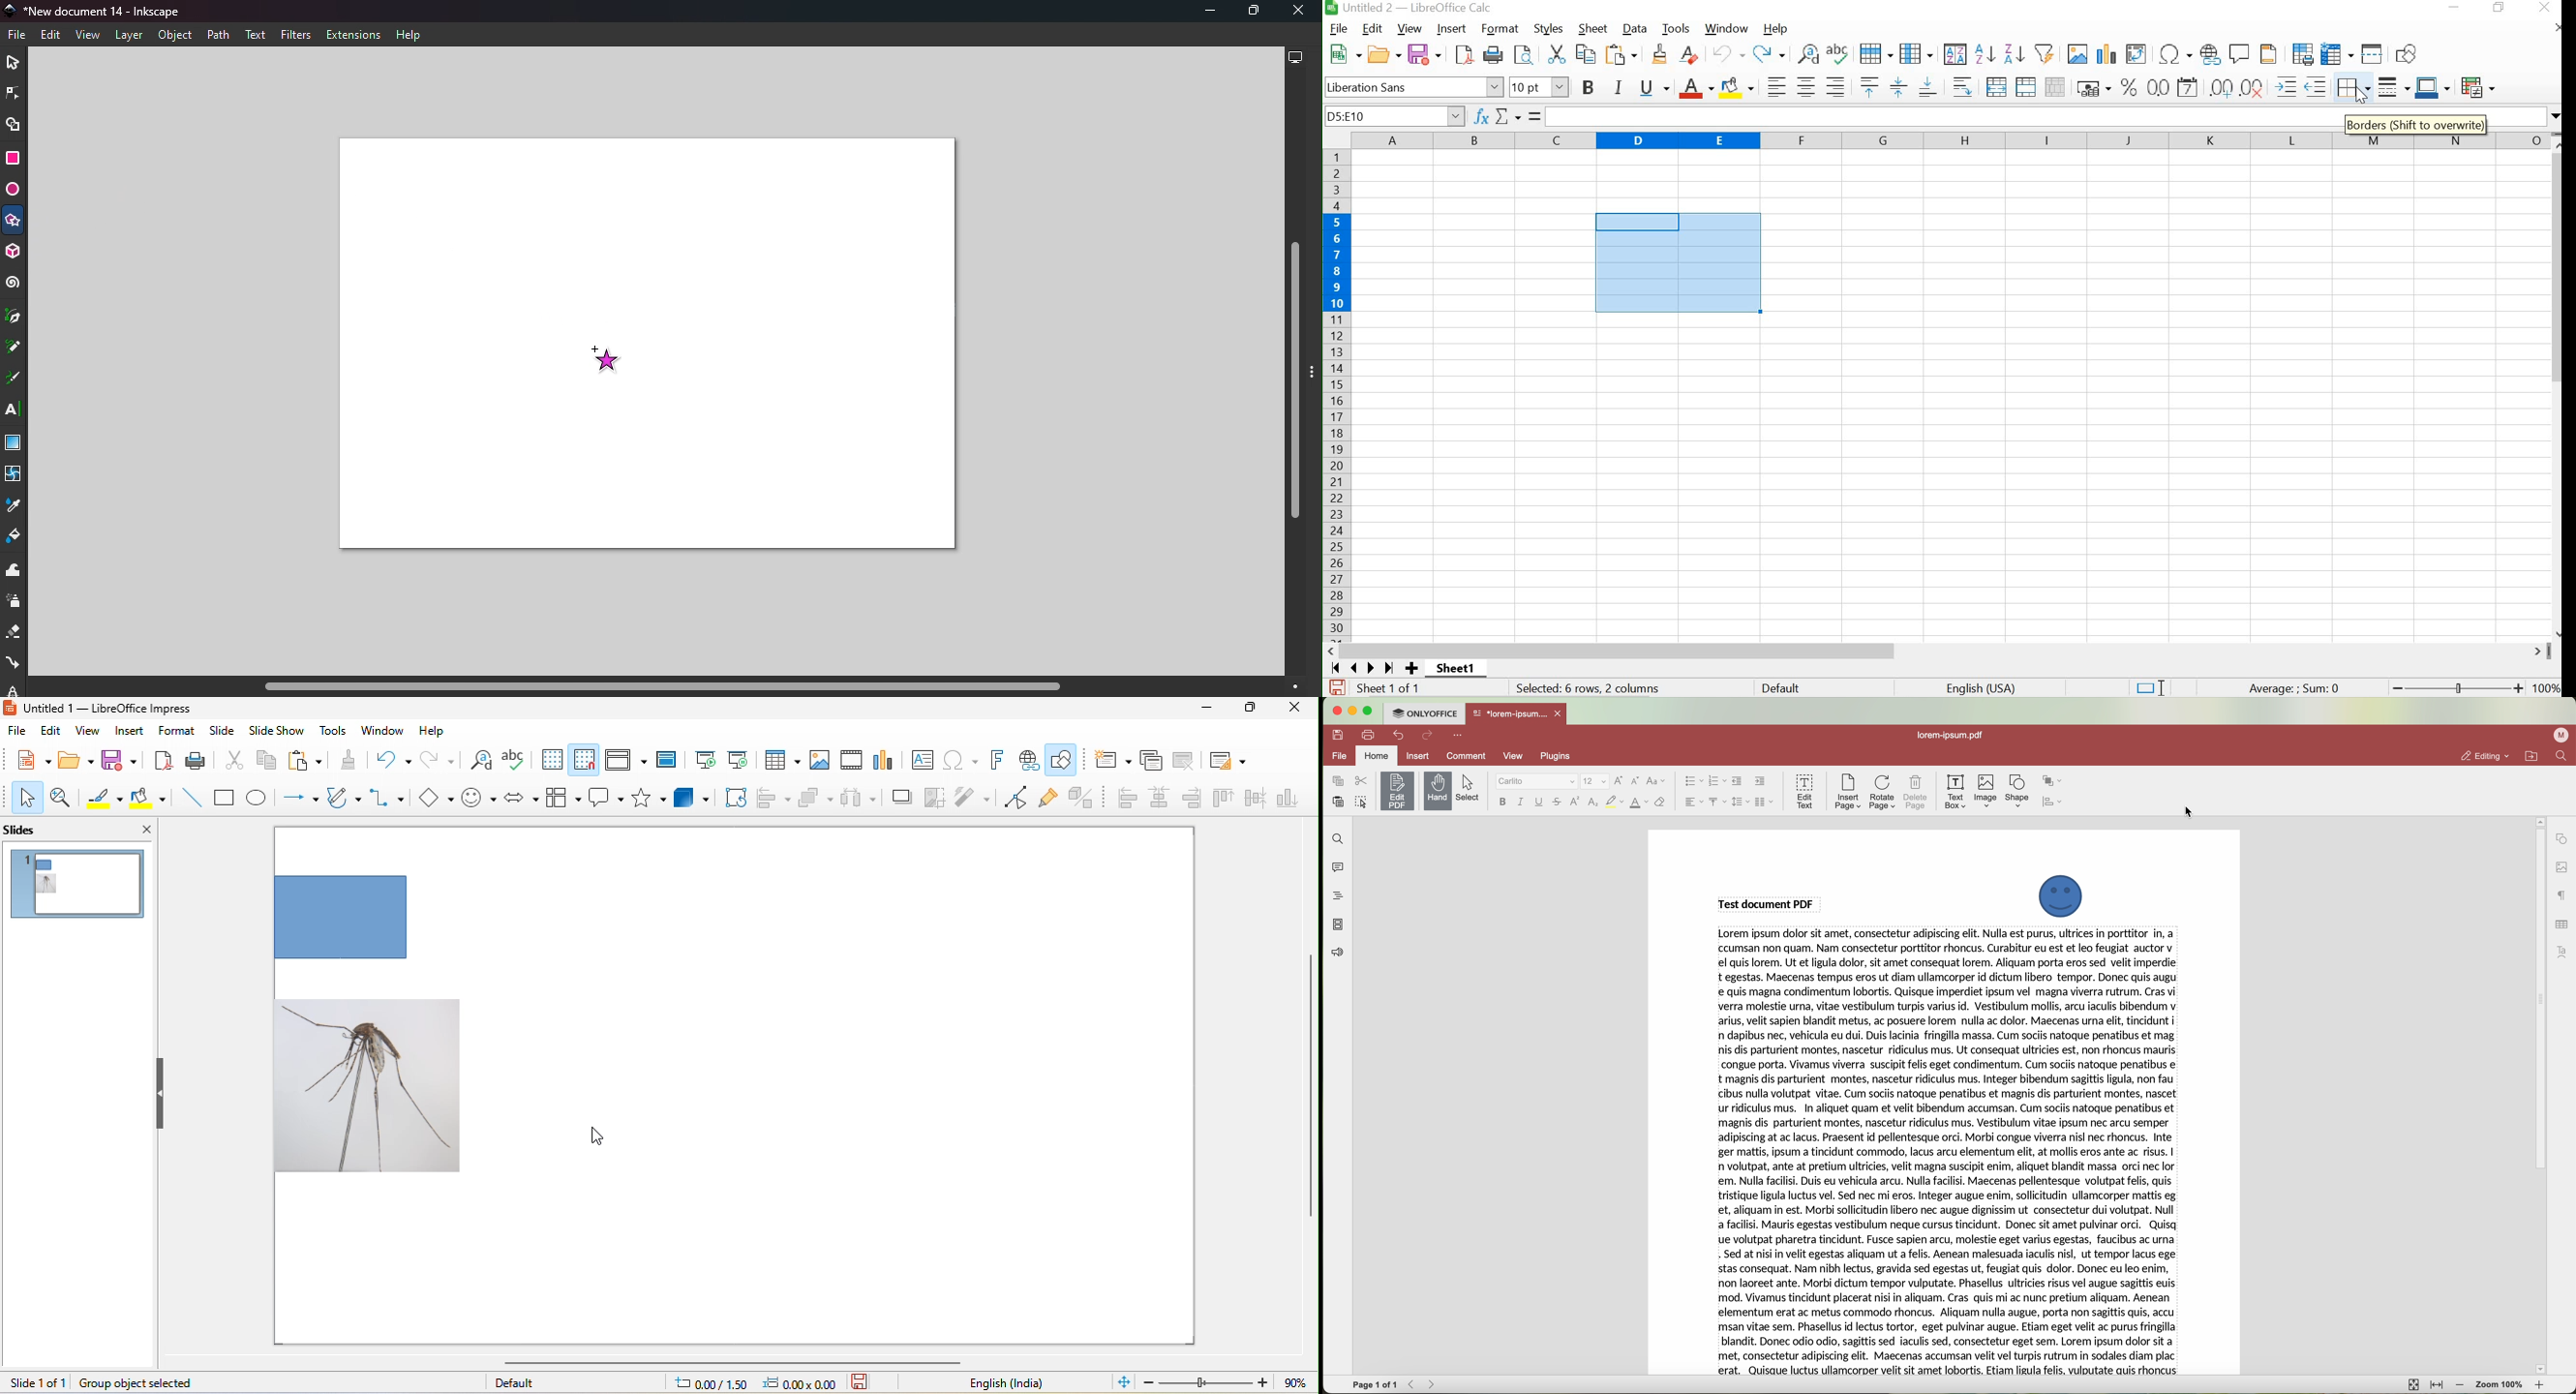  What do you see at coordinates (516, 761) in the screenshot?
I see `spelling` at bounding box center [516, 761].